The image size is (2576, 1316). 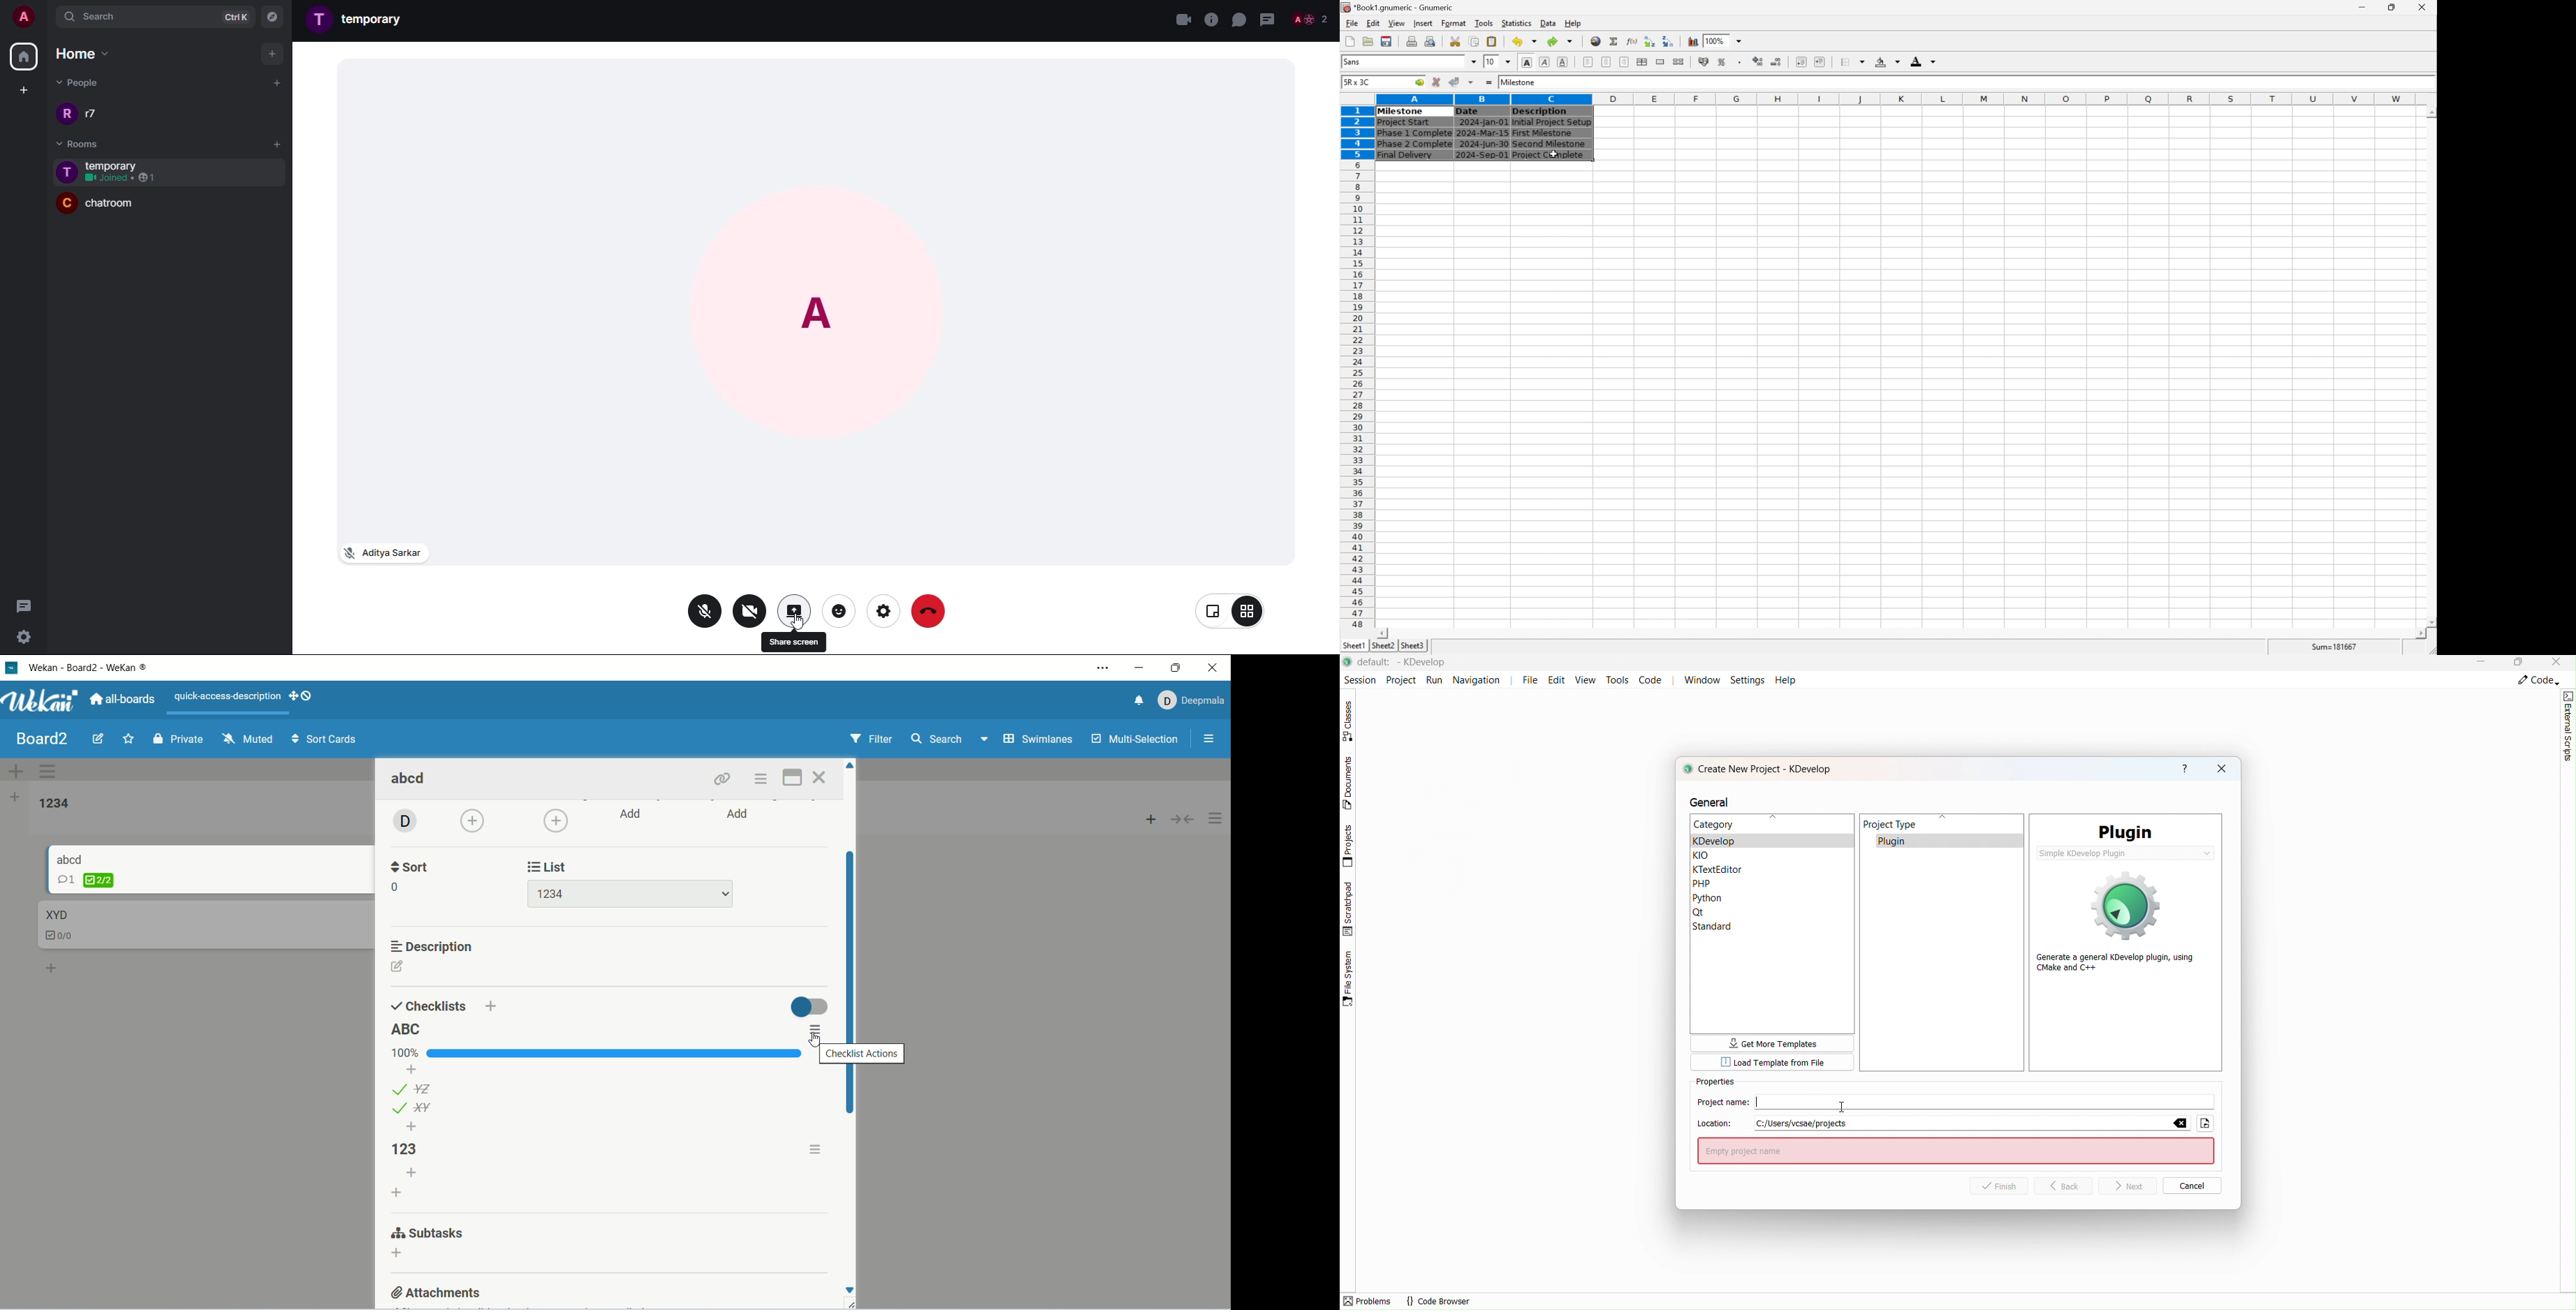 I want to click on highlight color, so click(x=1886, y=60).